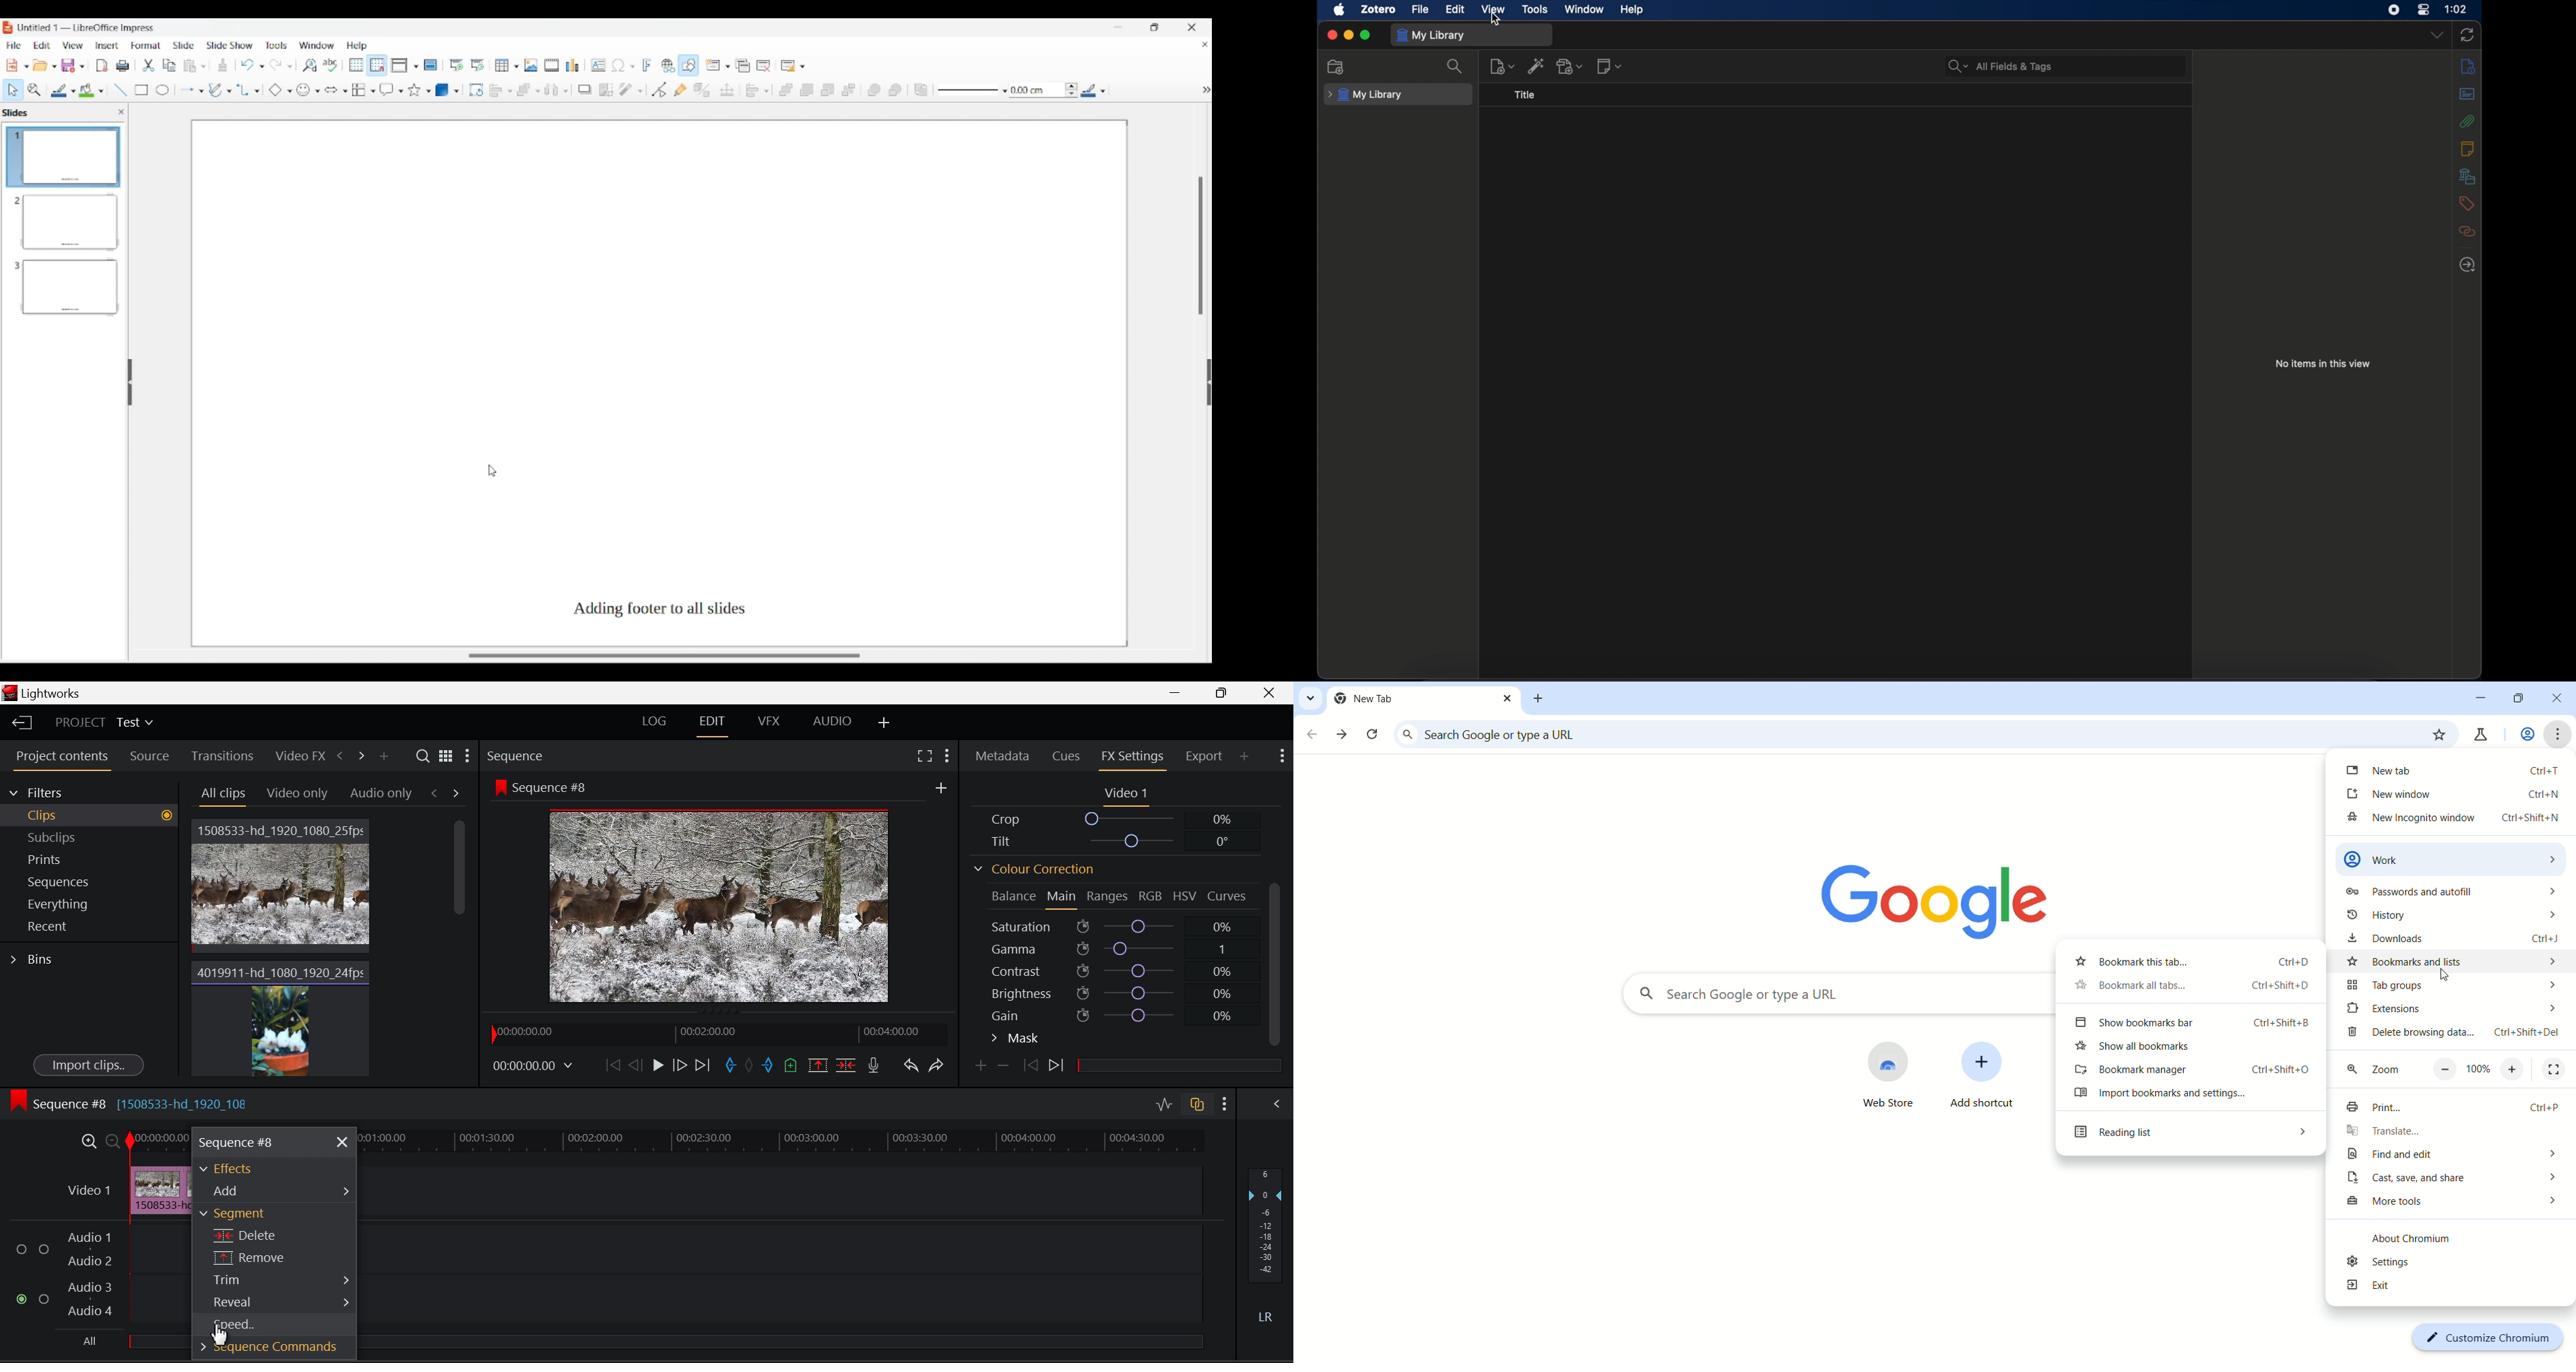 The width and height of the screenshot is (2576, 1372). I want to click on Hide left panel, so click(130, 382).